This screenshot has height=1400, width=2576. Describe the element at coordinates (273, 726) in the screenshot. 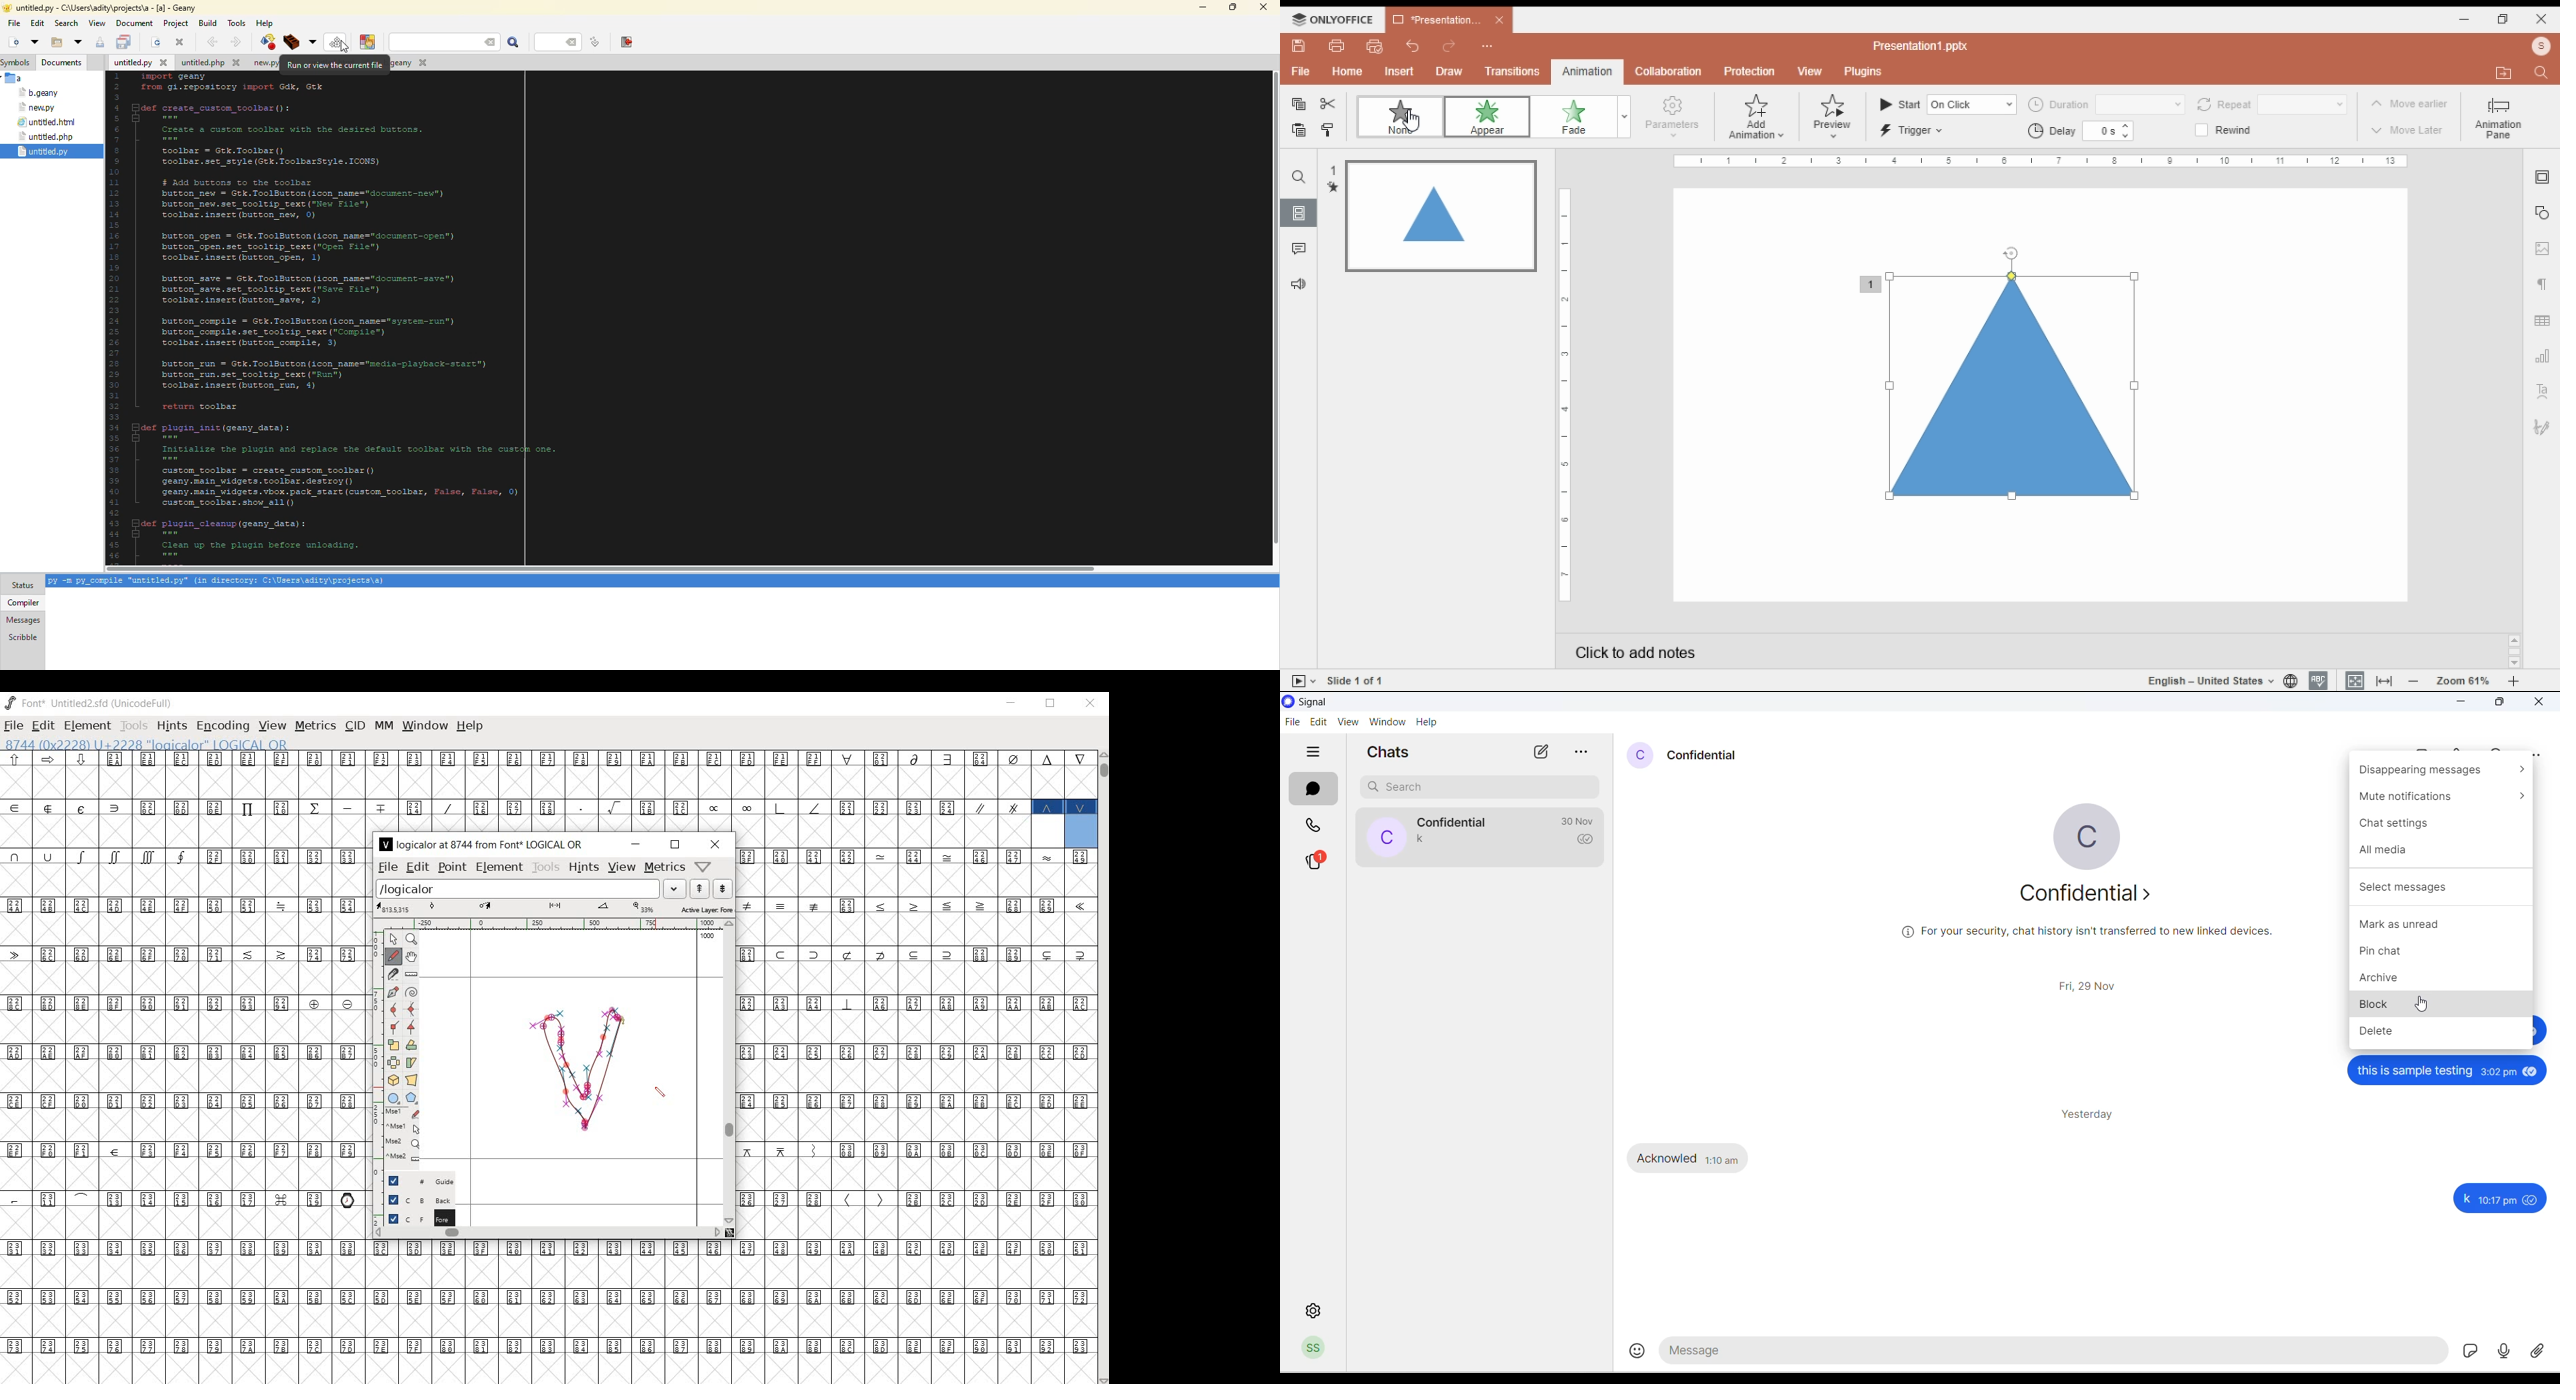

I see `view` at that location.